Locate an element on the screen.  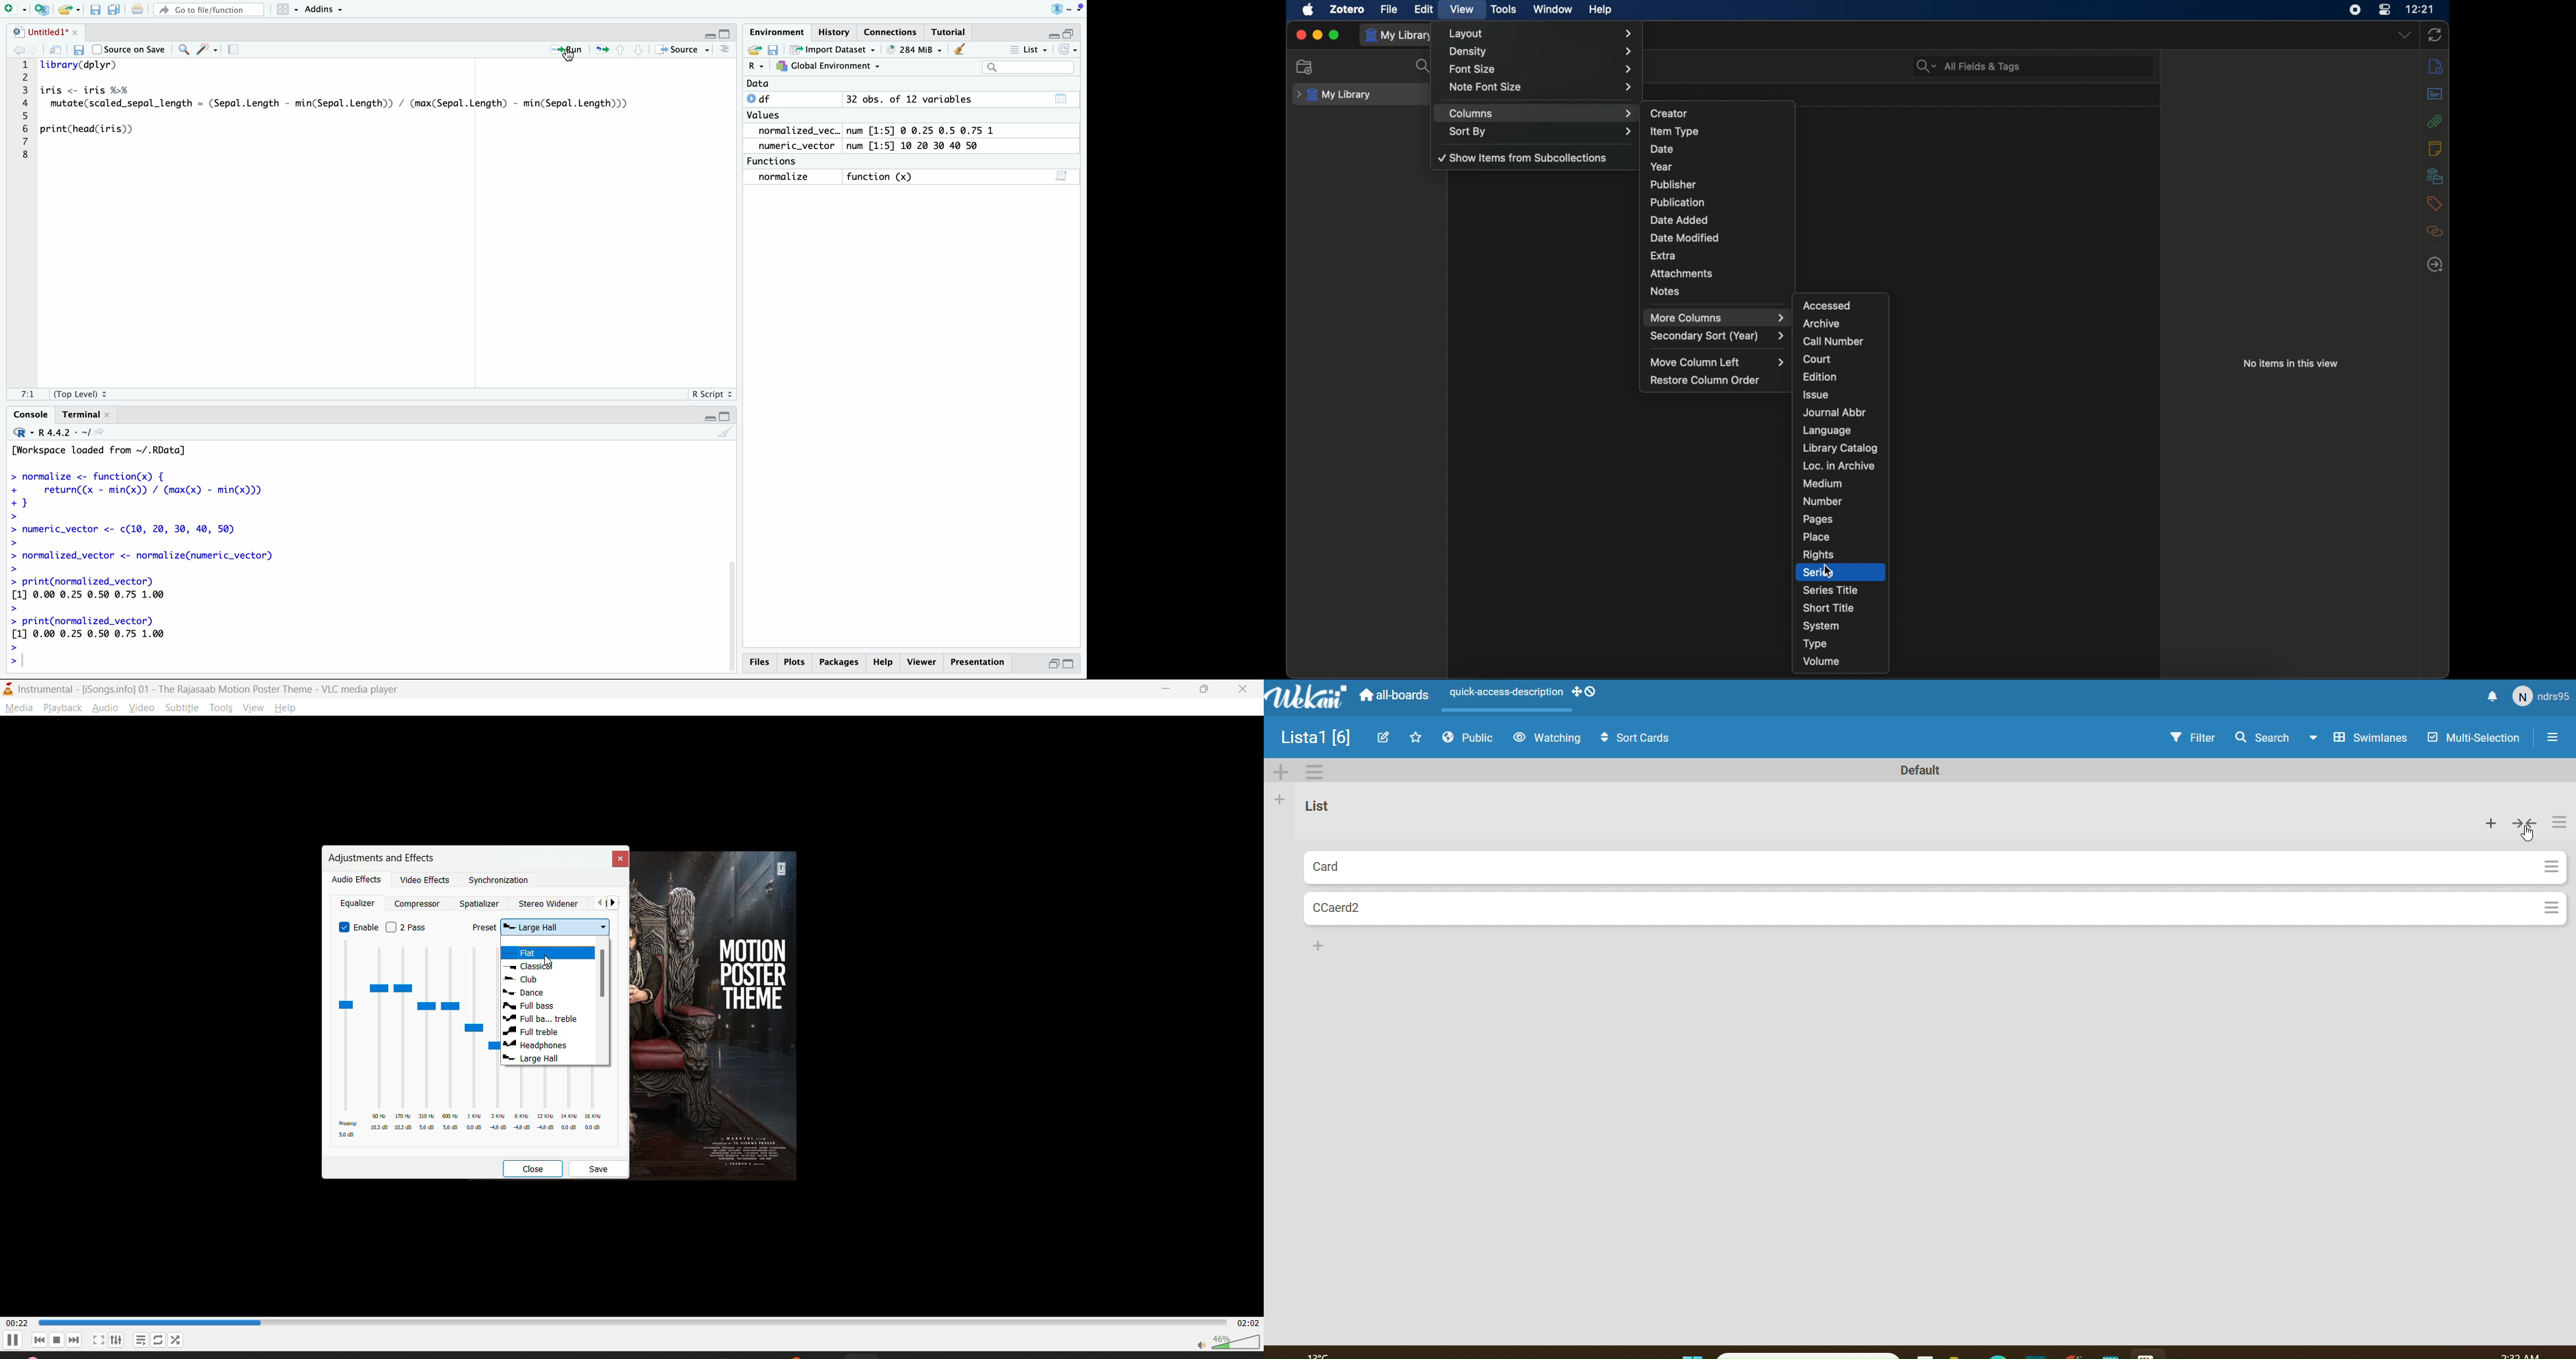
locate is located at coordinates (2435, 266).